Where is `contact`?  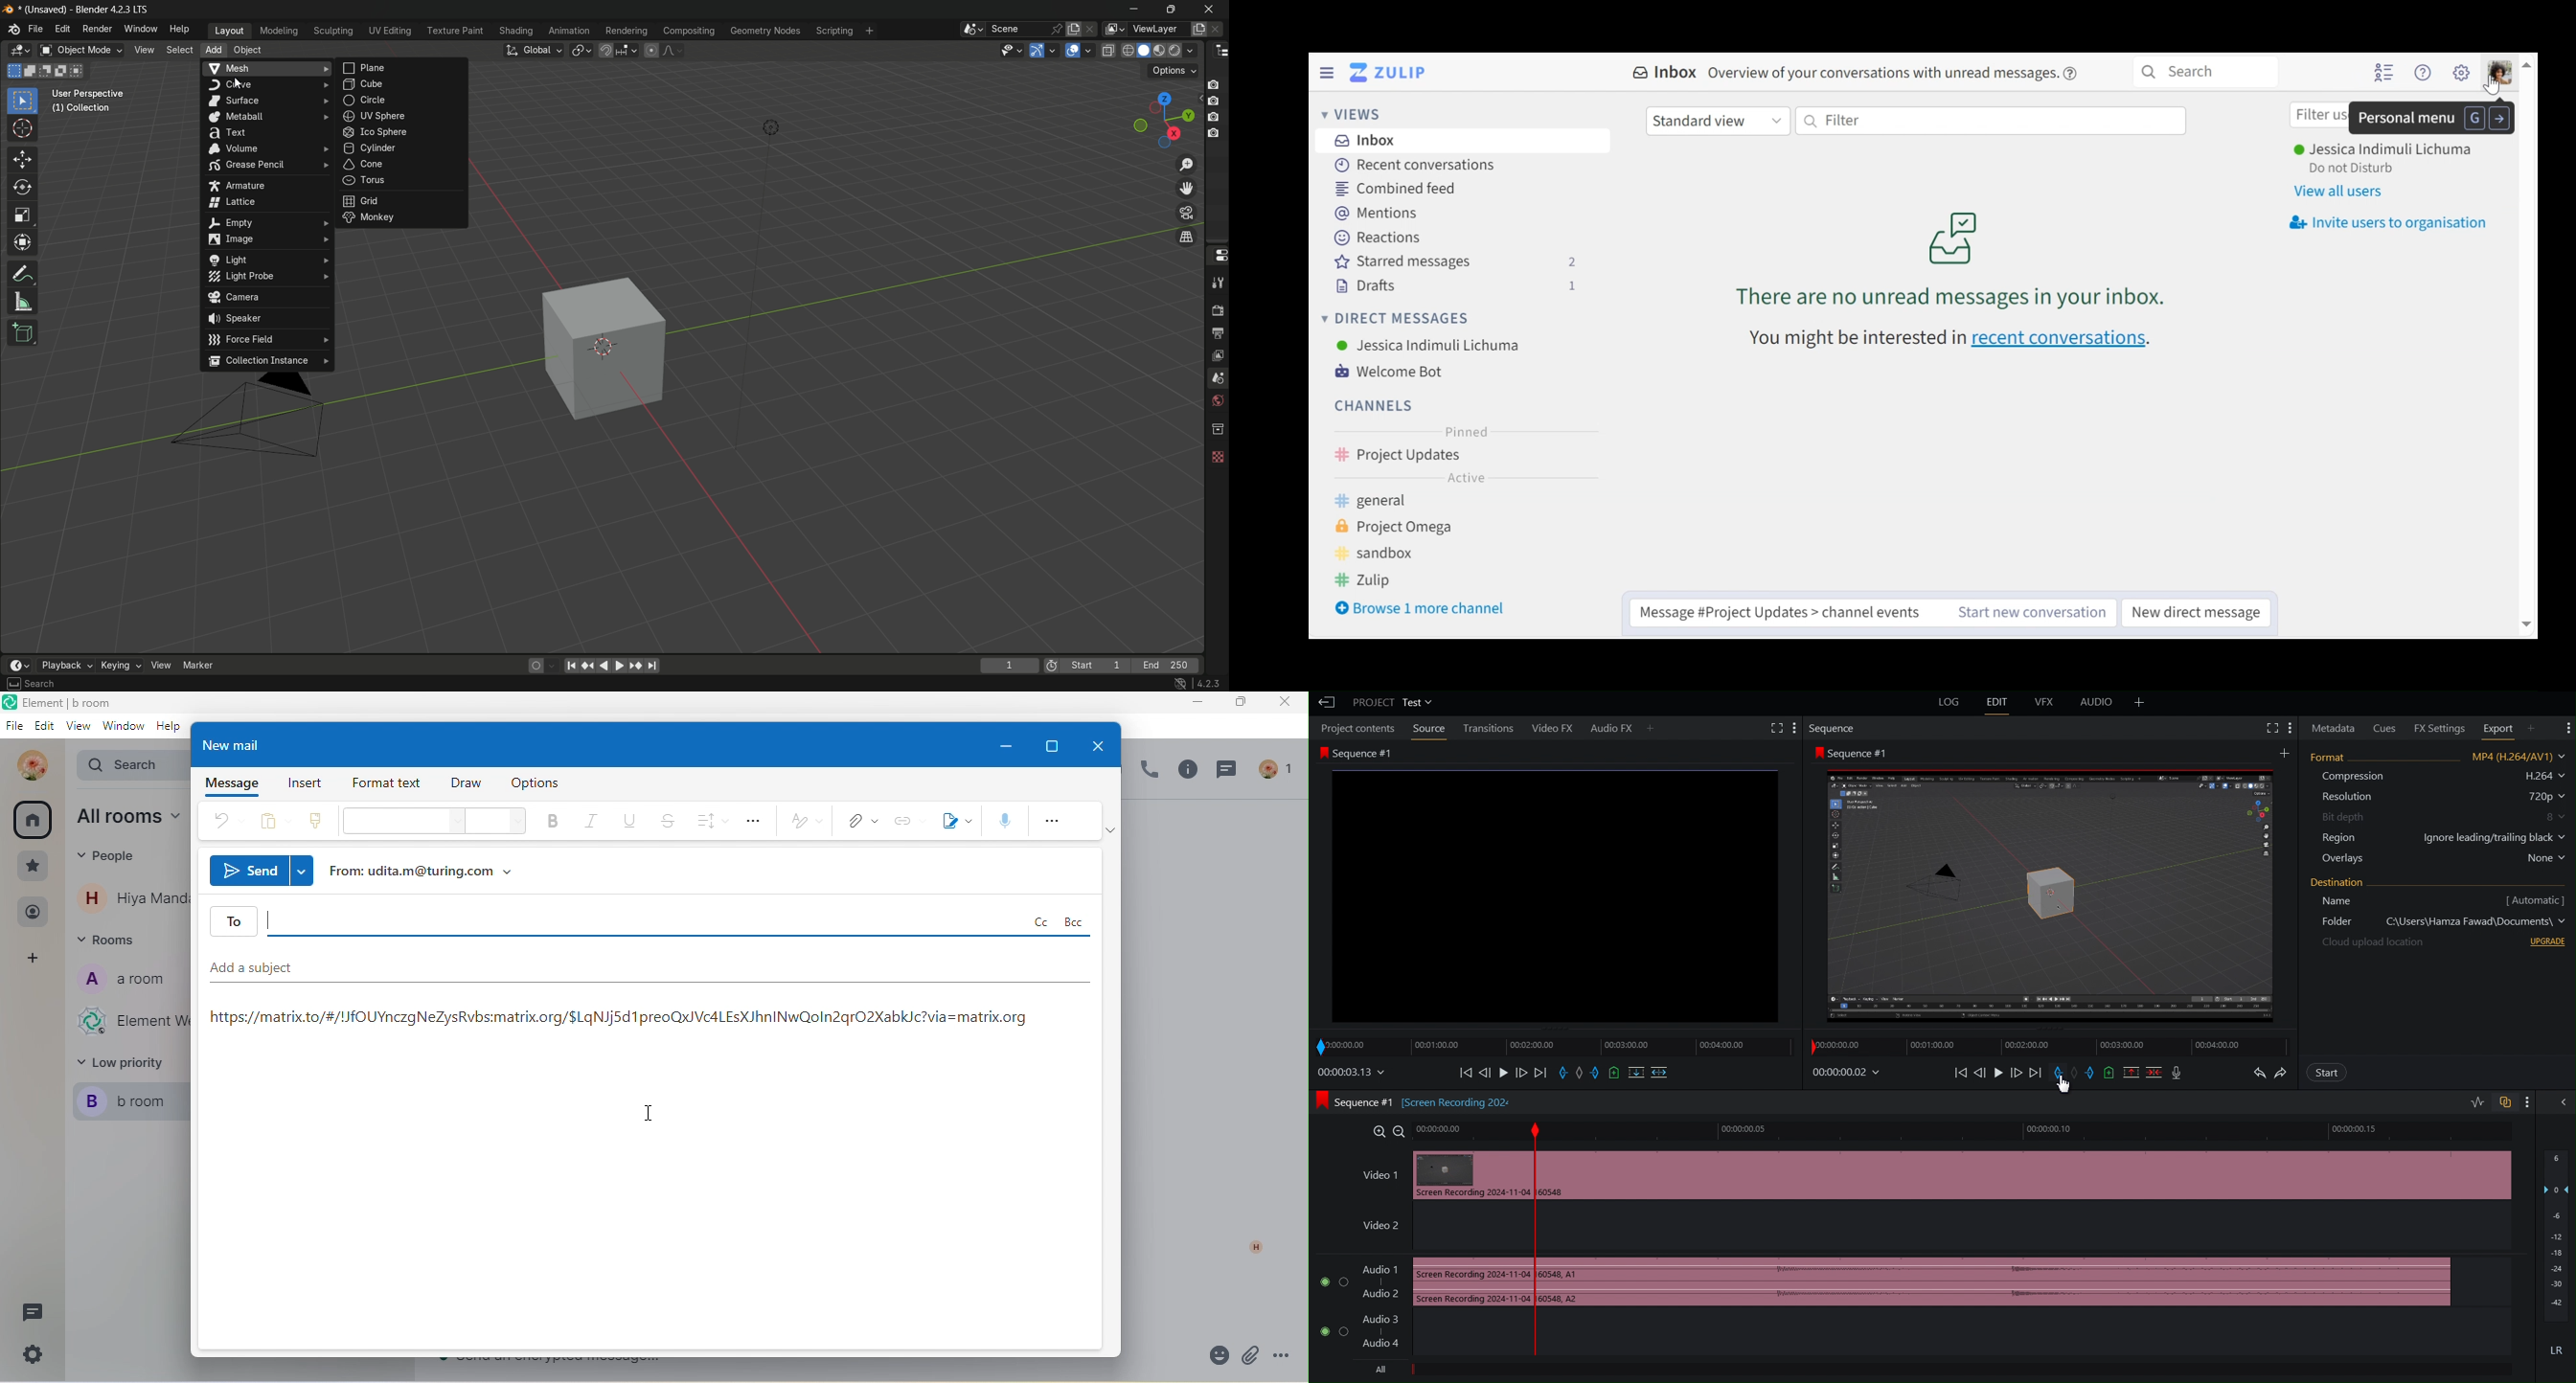 contact is located at coordinates (131, 897).